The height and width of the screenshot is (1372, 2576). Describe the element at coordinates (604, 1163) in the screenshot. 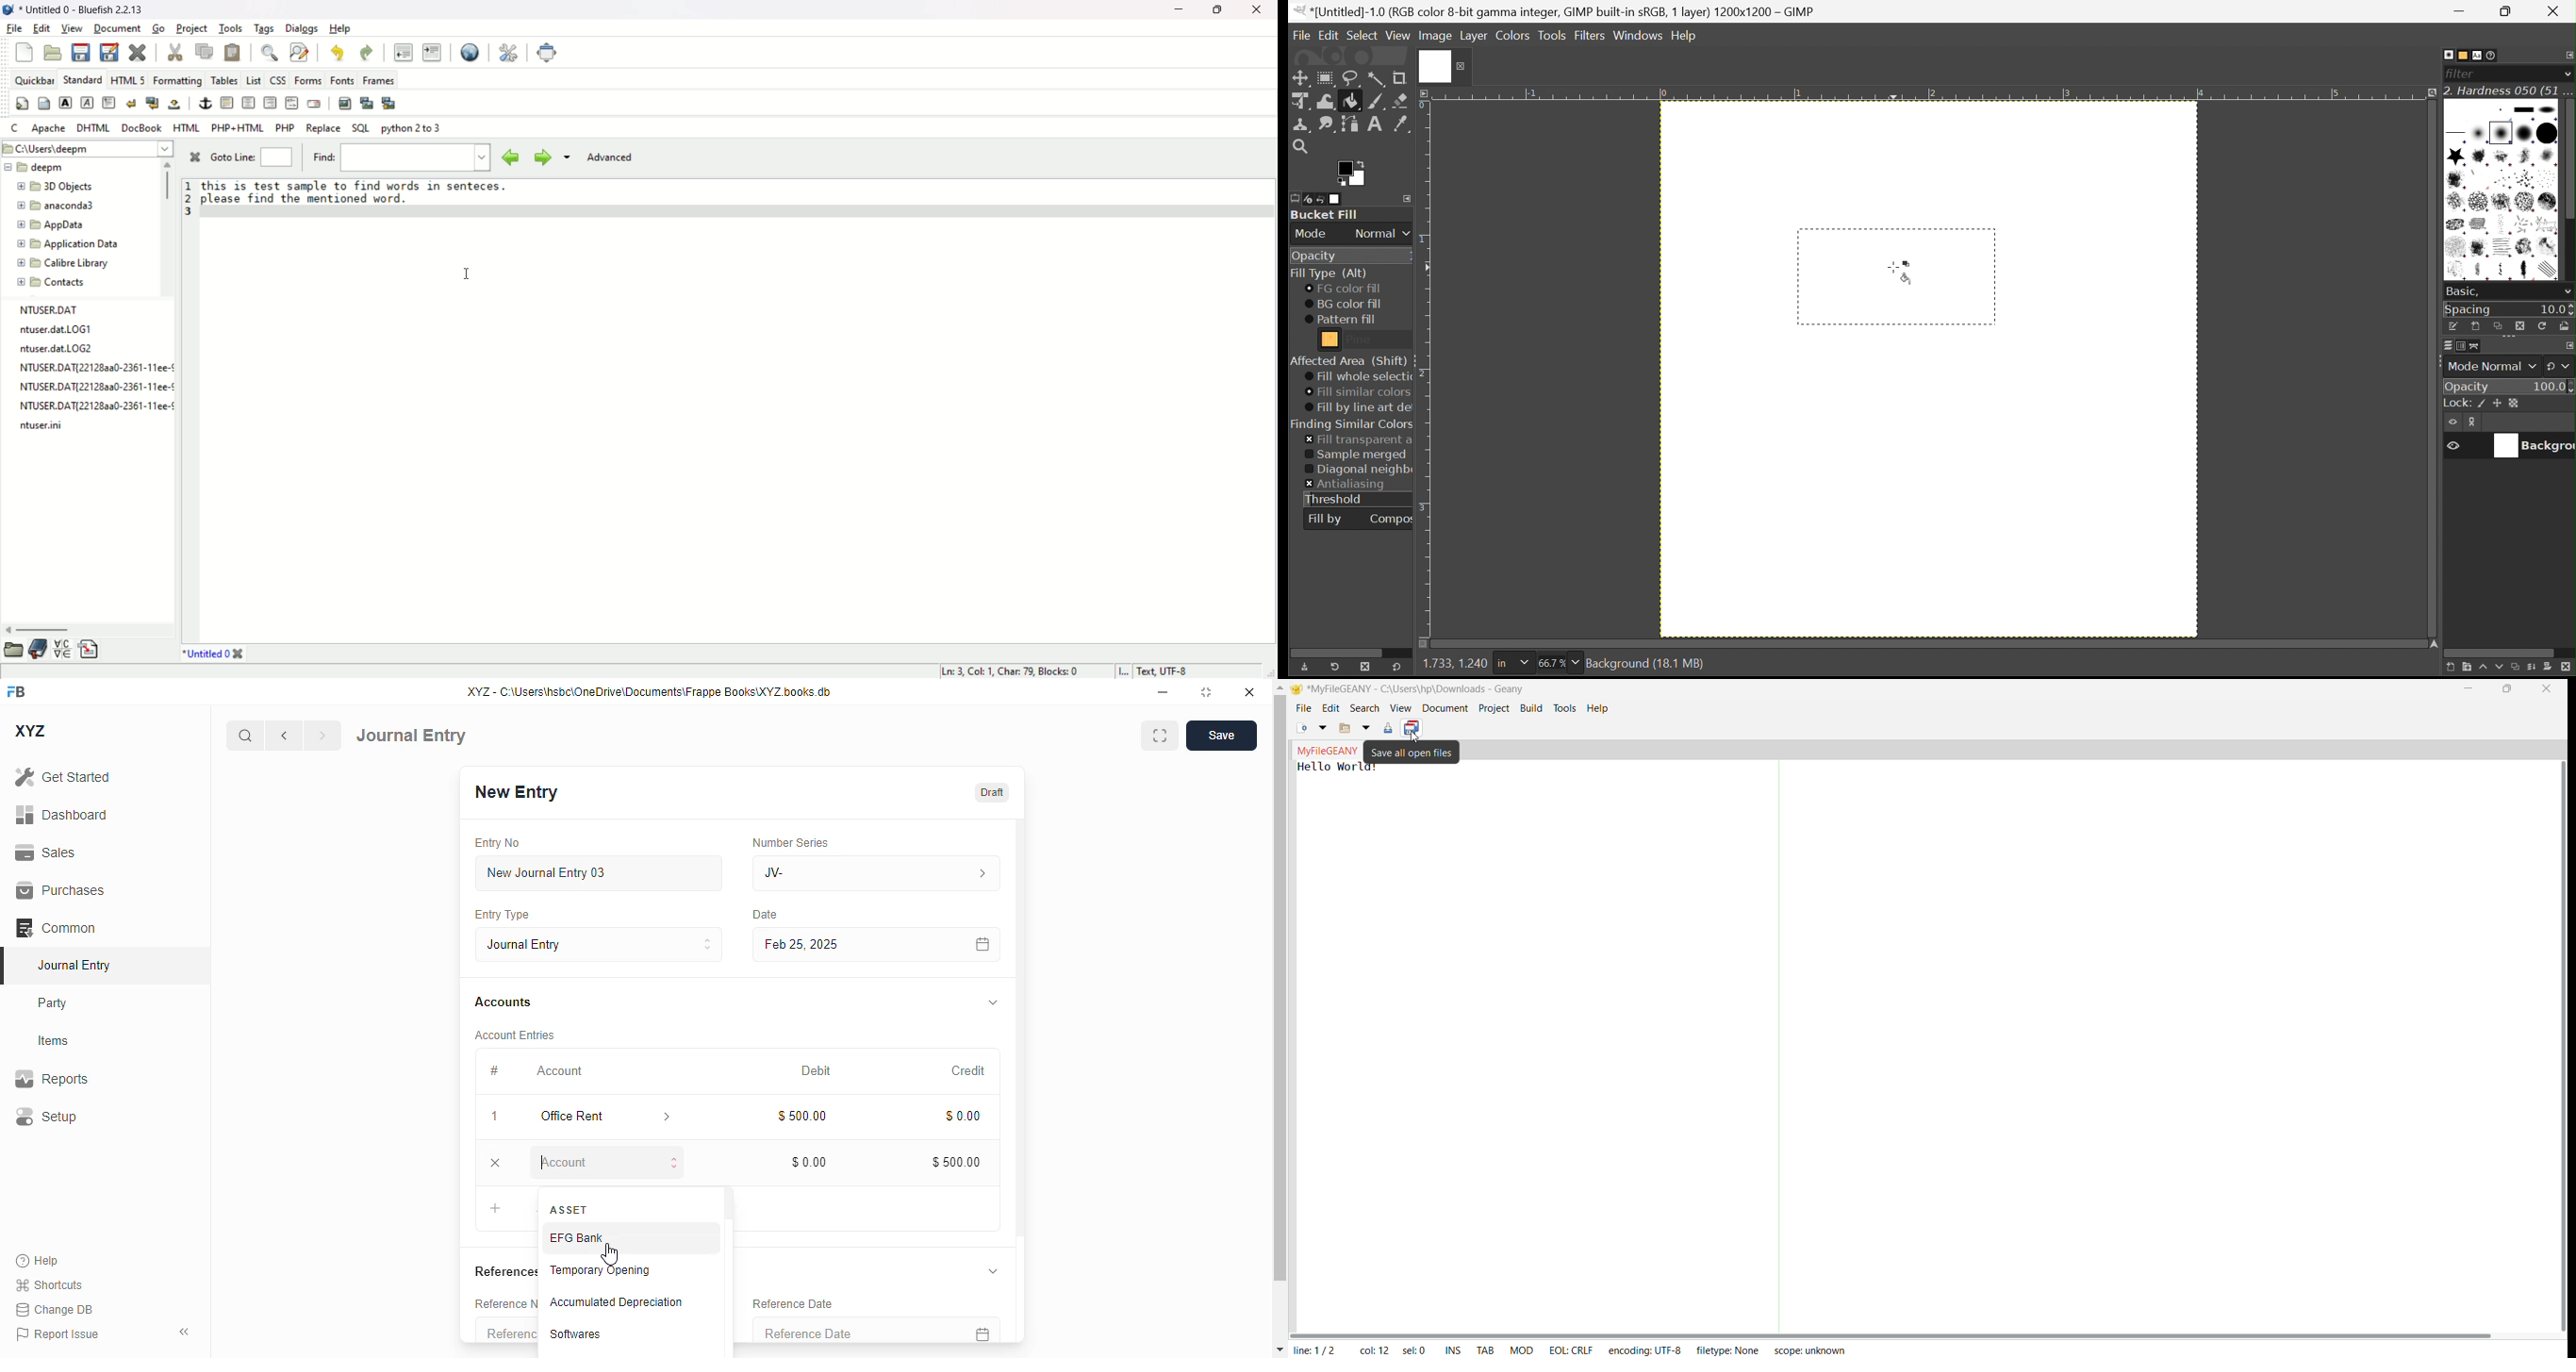

I see `account - typing` at that location.